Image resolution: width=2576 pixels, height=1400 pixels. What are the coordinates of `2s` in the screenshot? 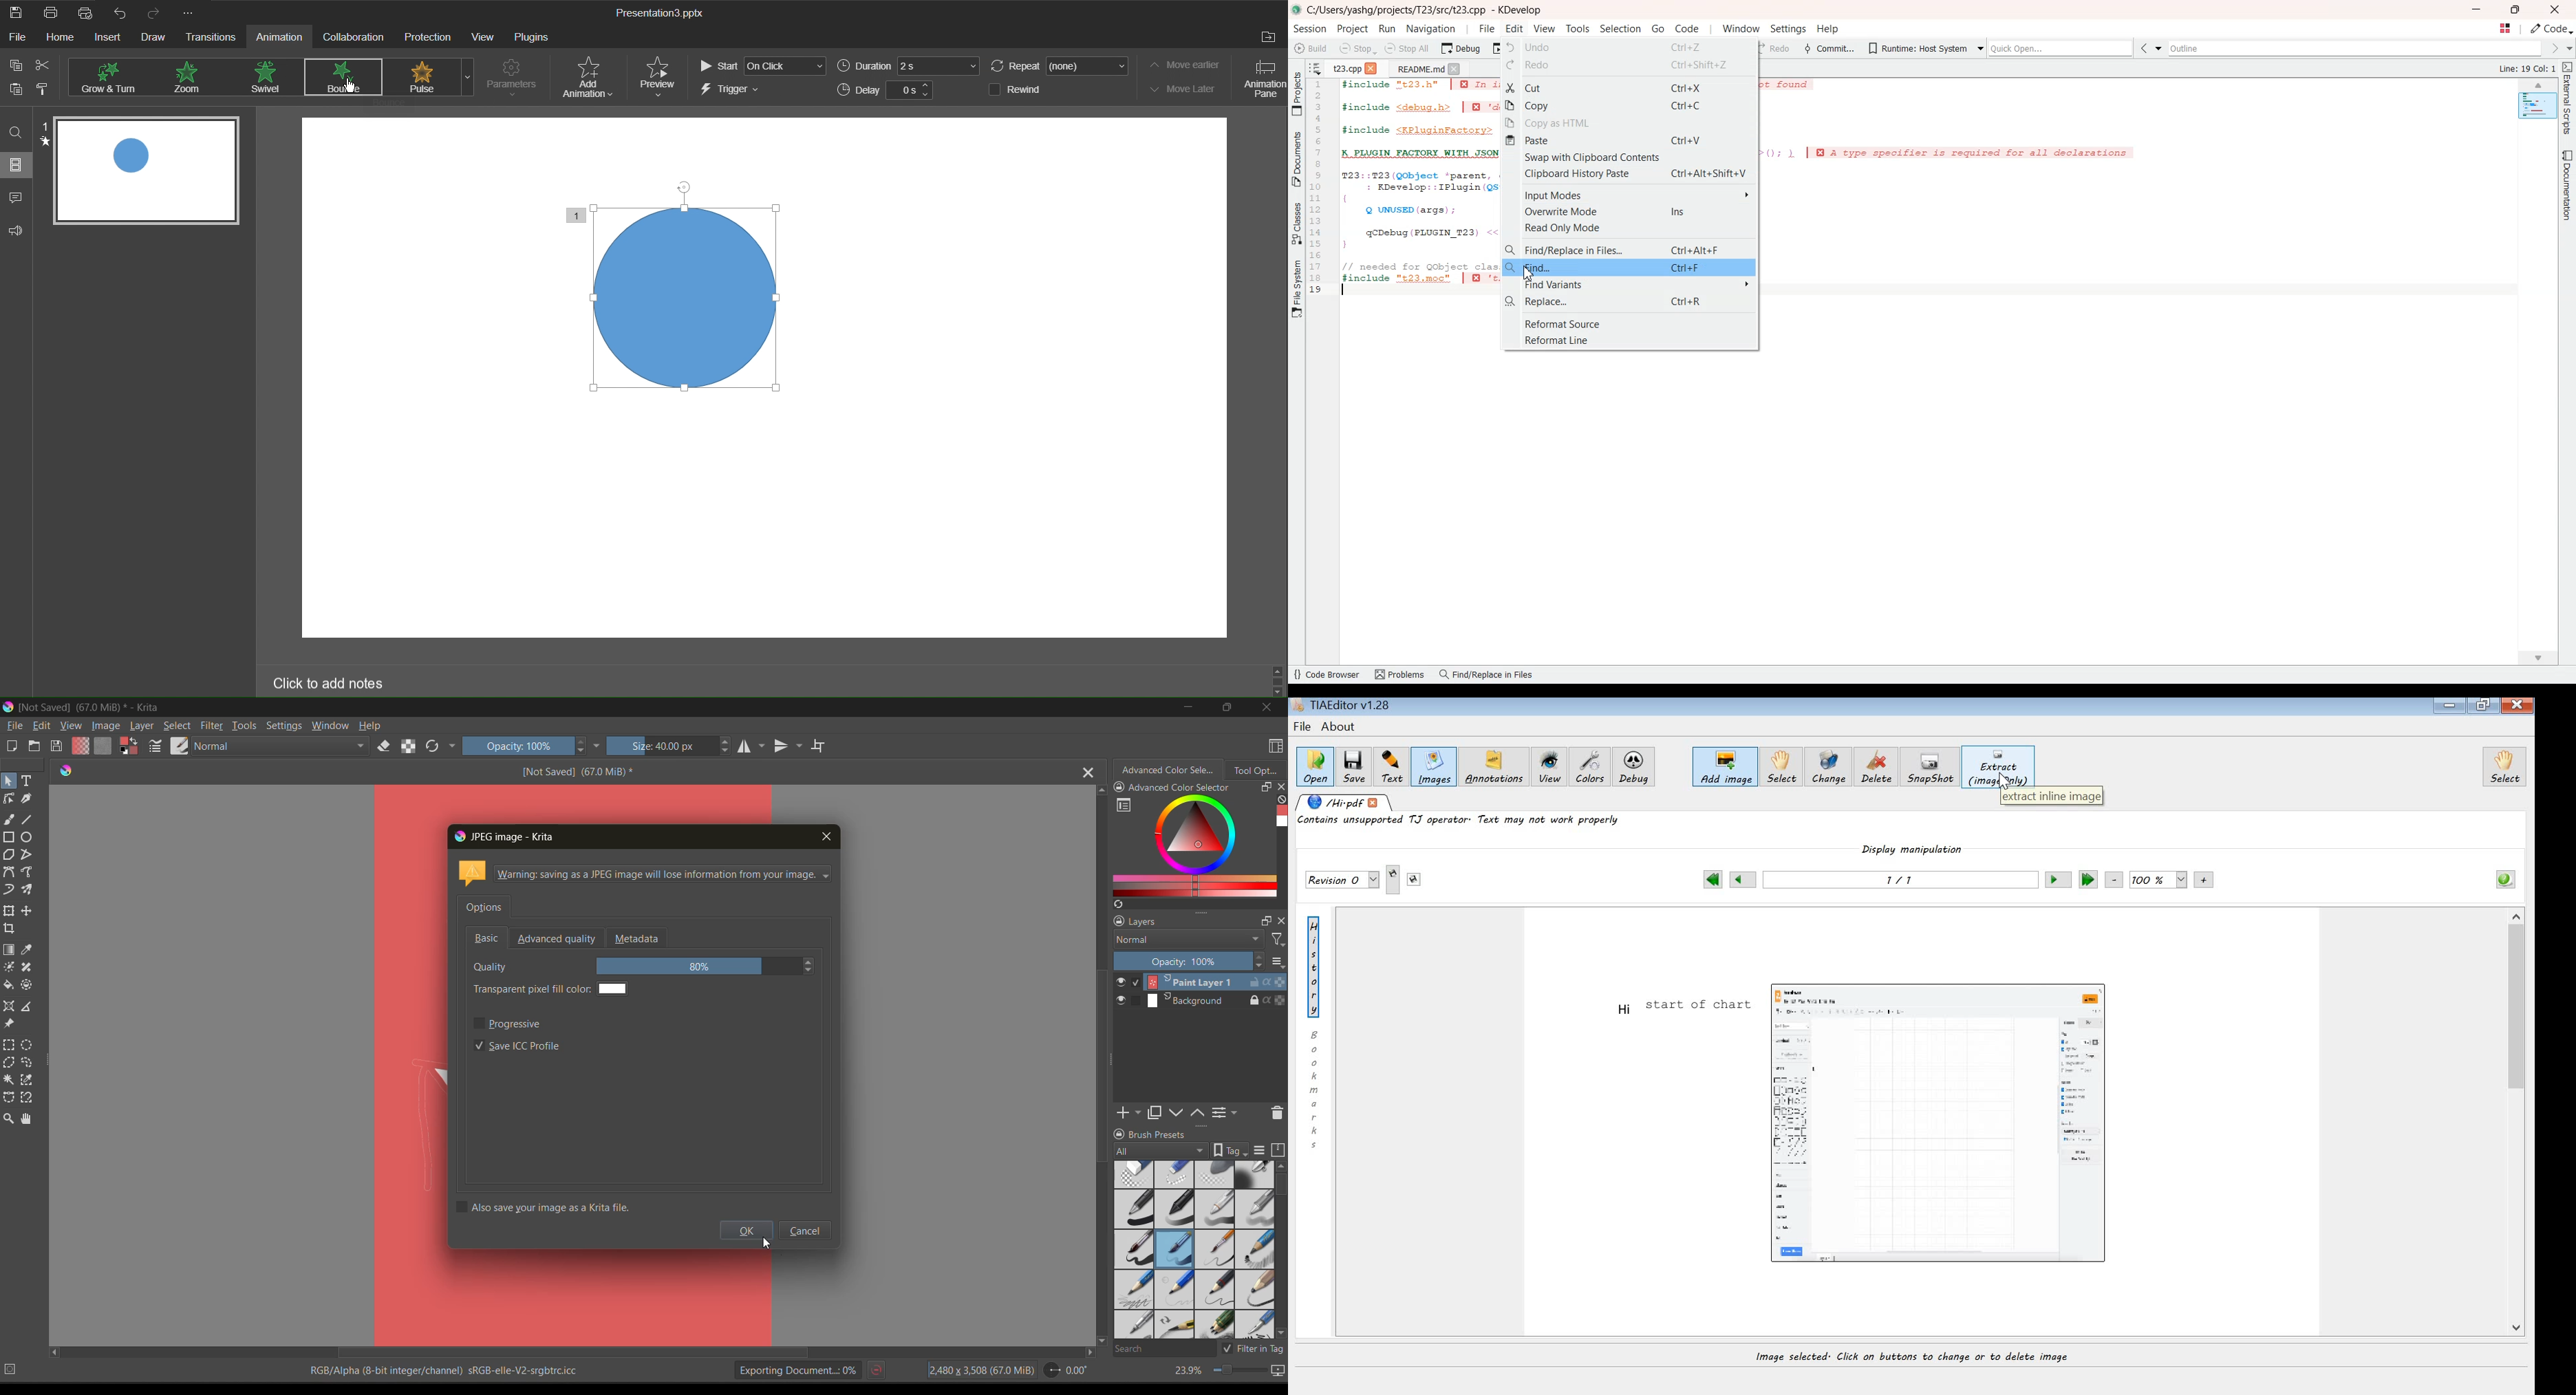 It's located at (939, 66).